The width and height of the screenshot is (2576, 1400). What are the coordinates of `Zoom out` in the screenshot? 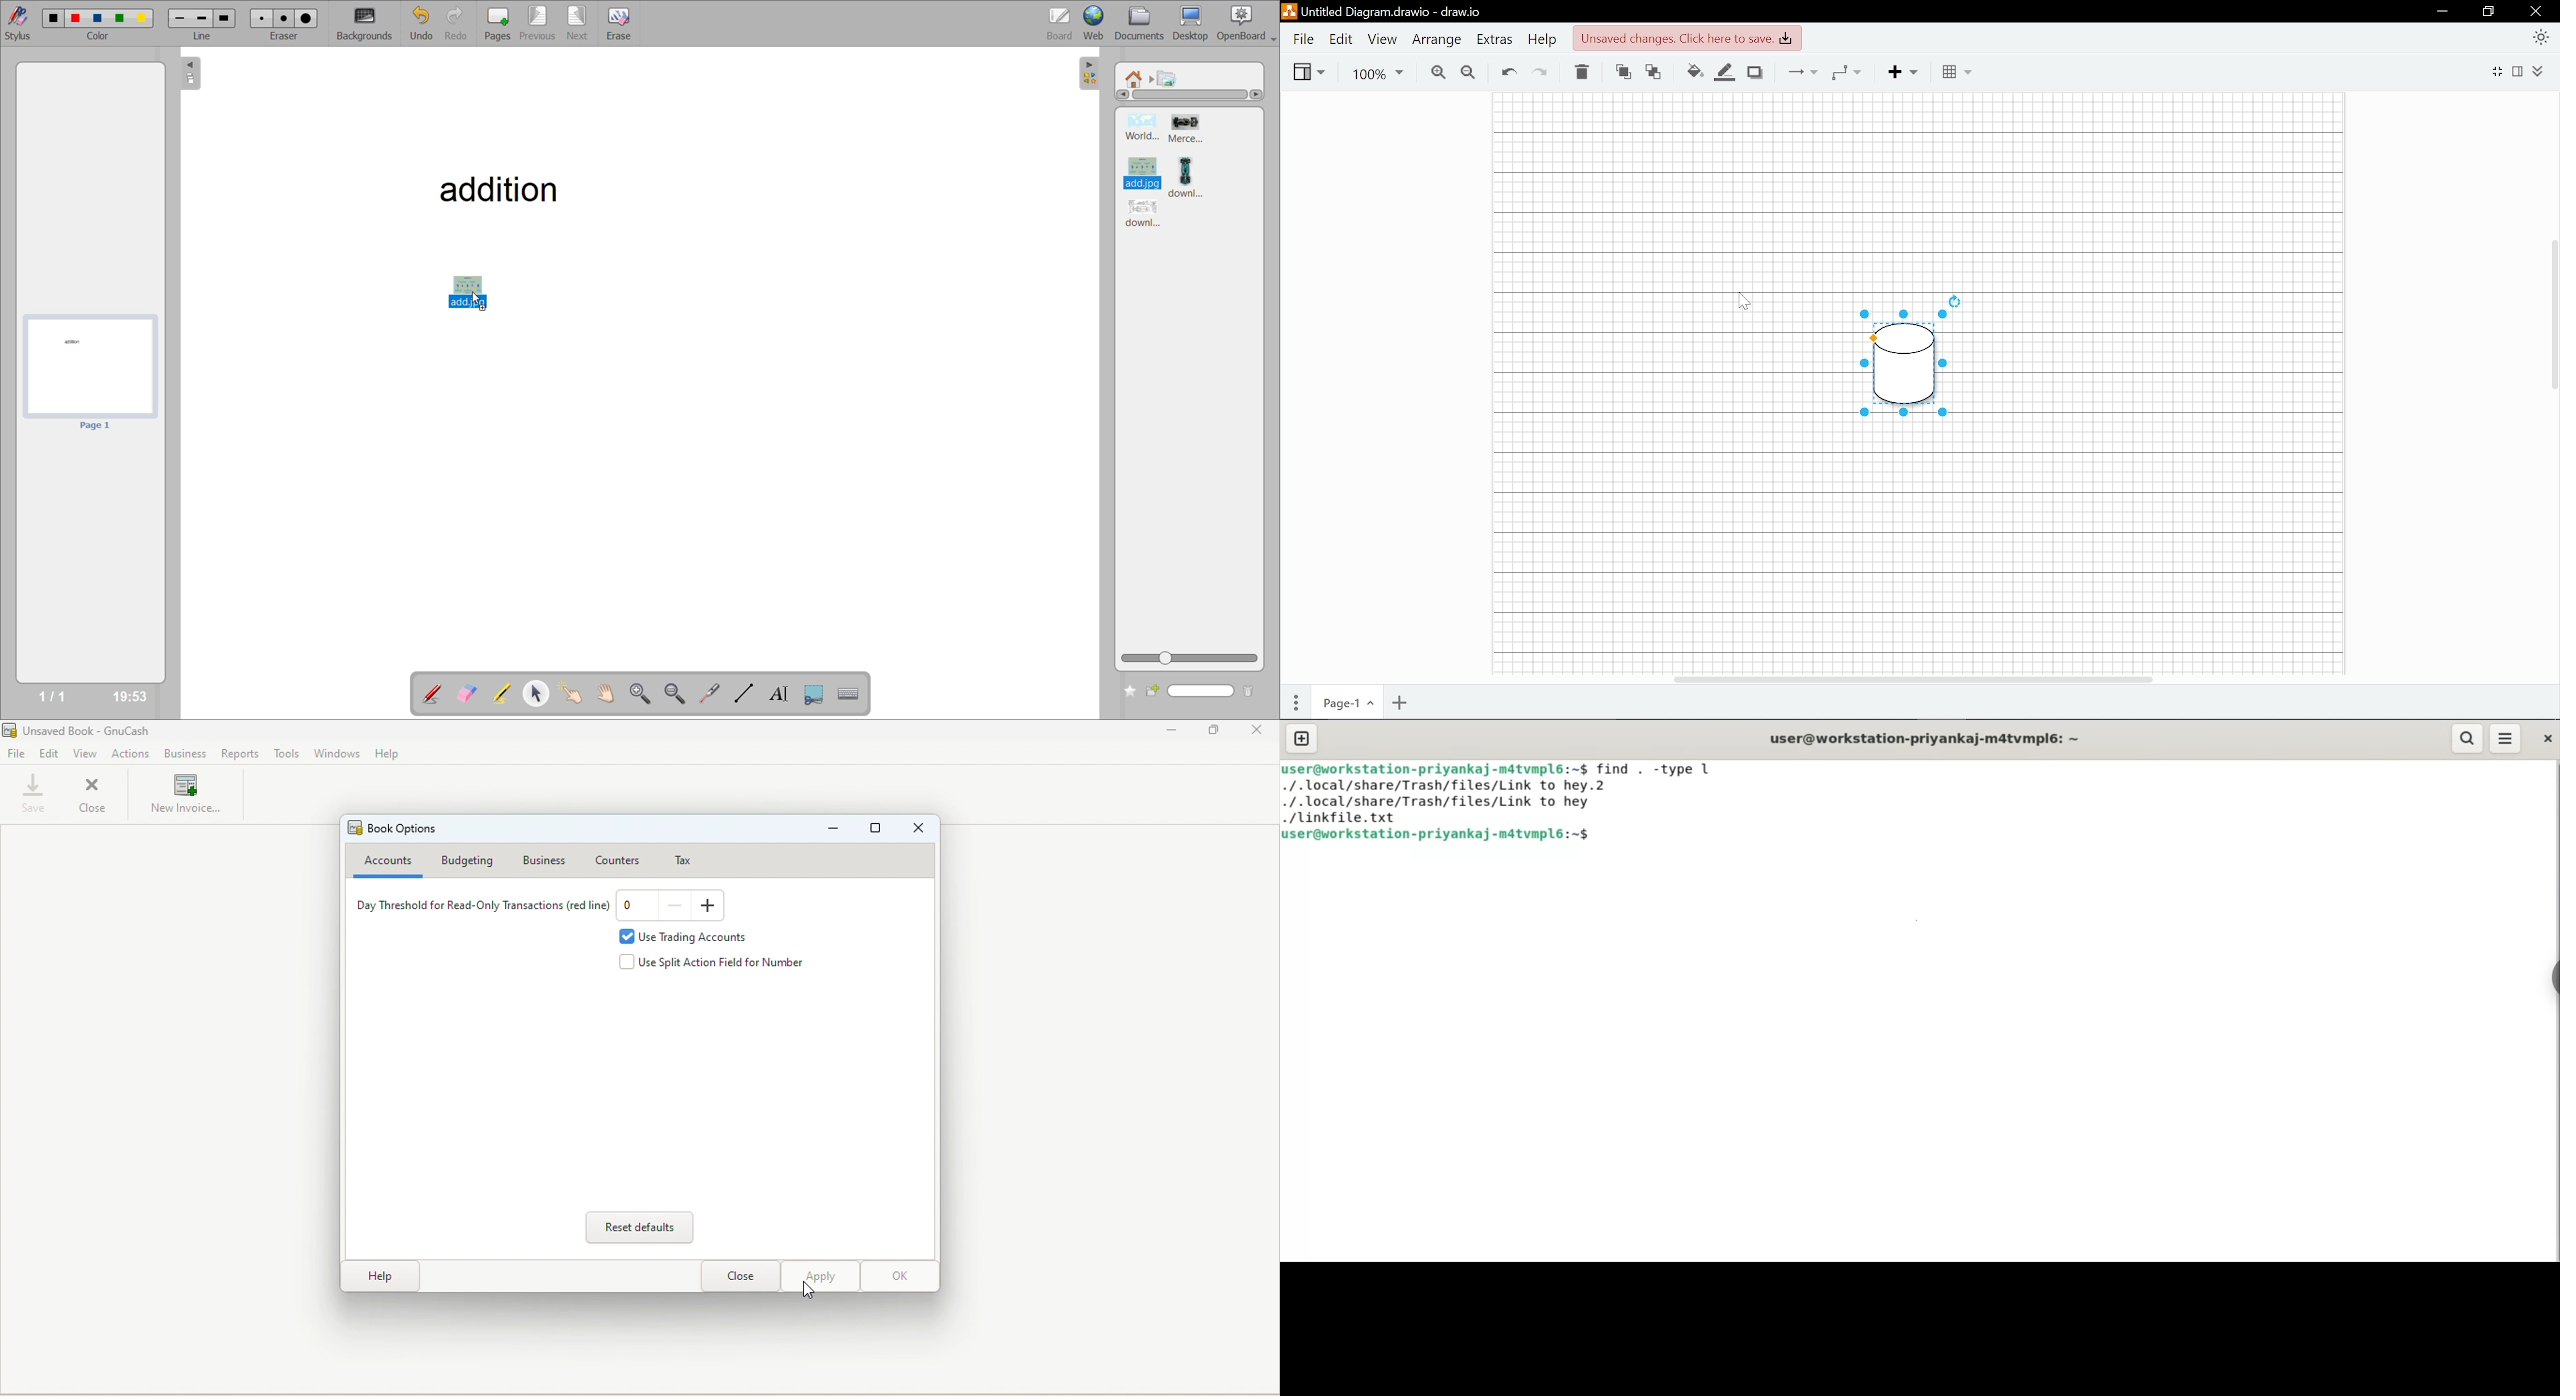 It's located at (1469, 72).